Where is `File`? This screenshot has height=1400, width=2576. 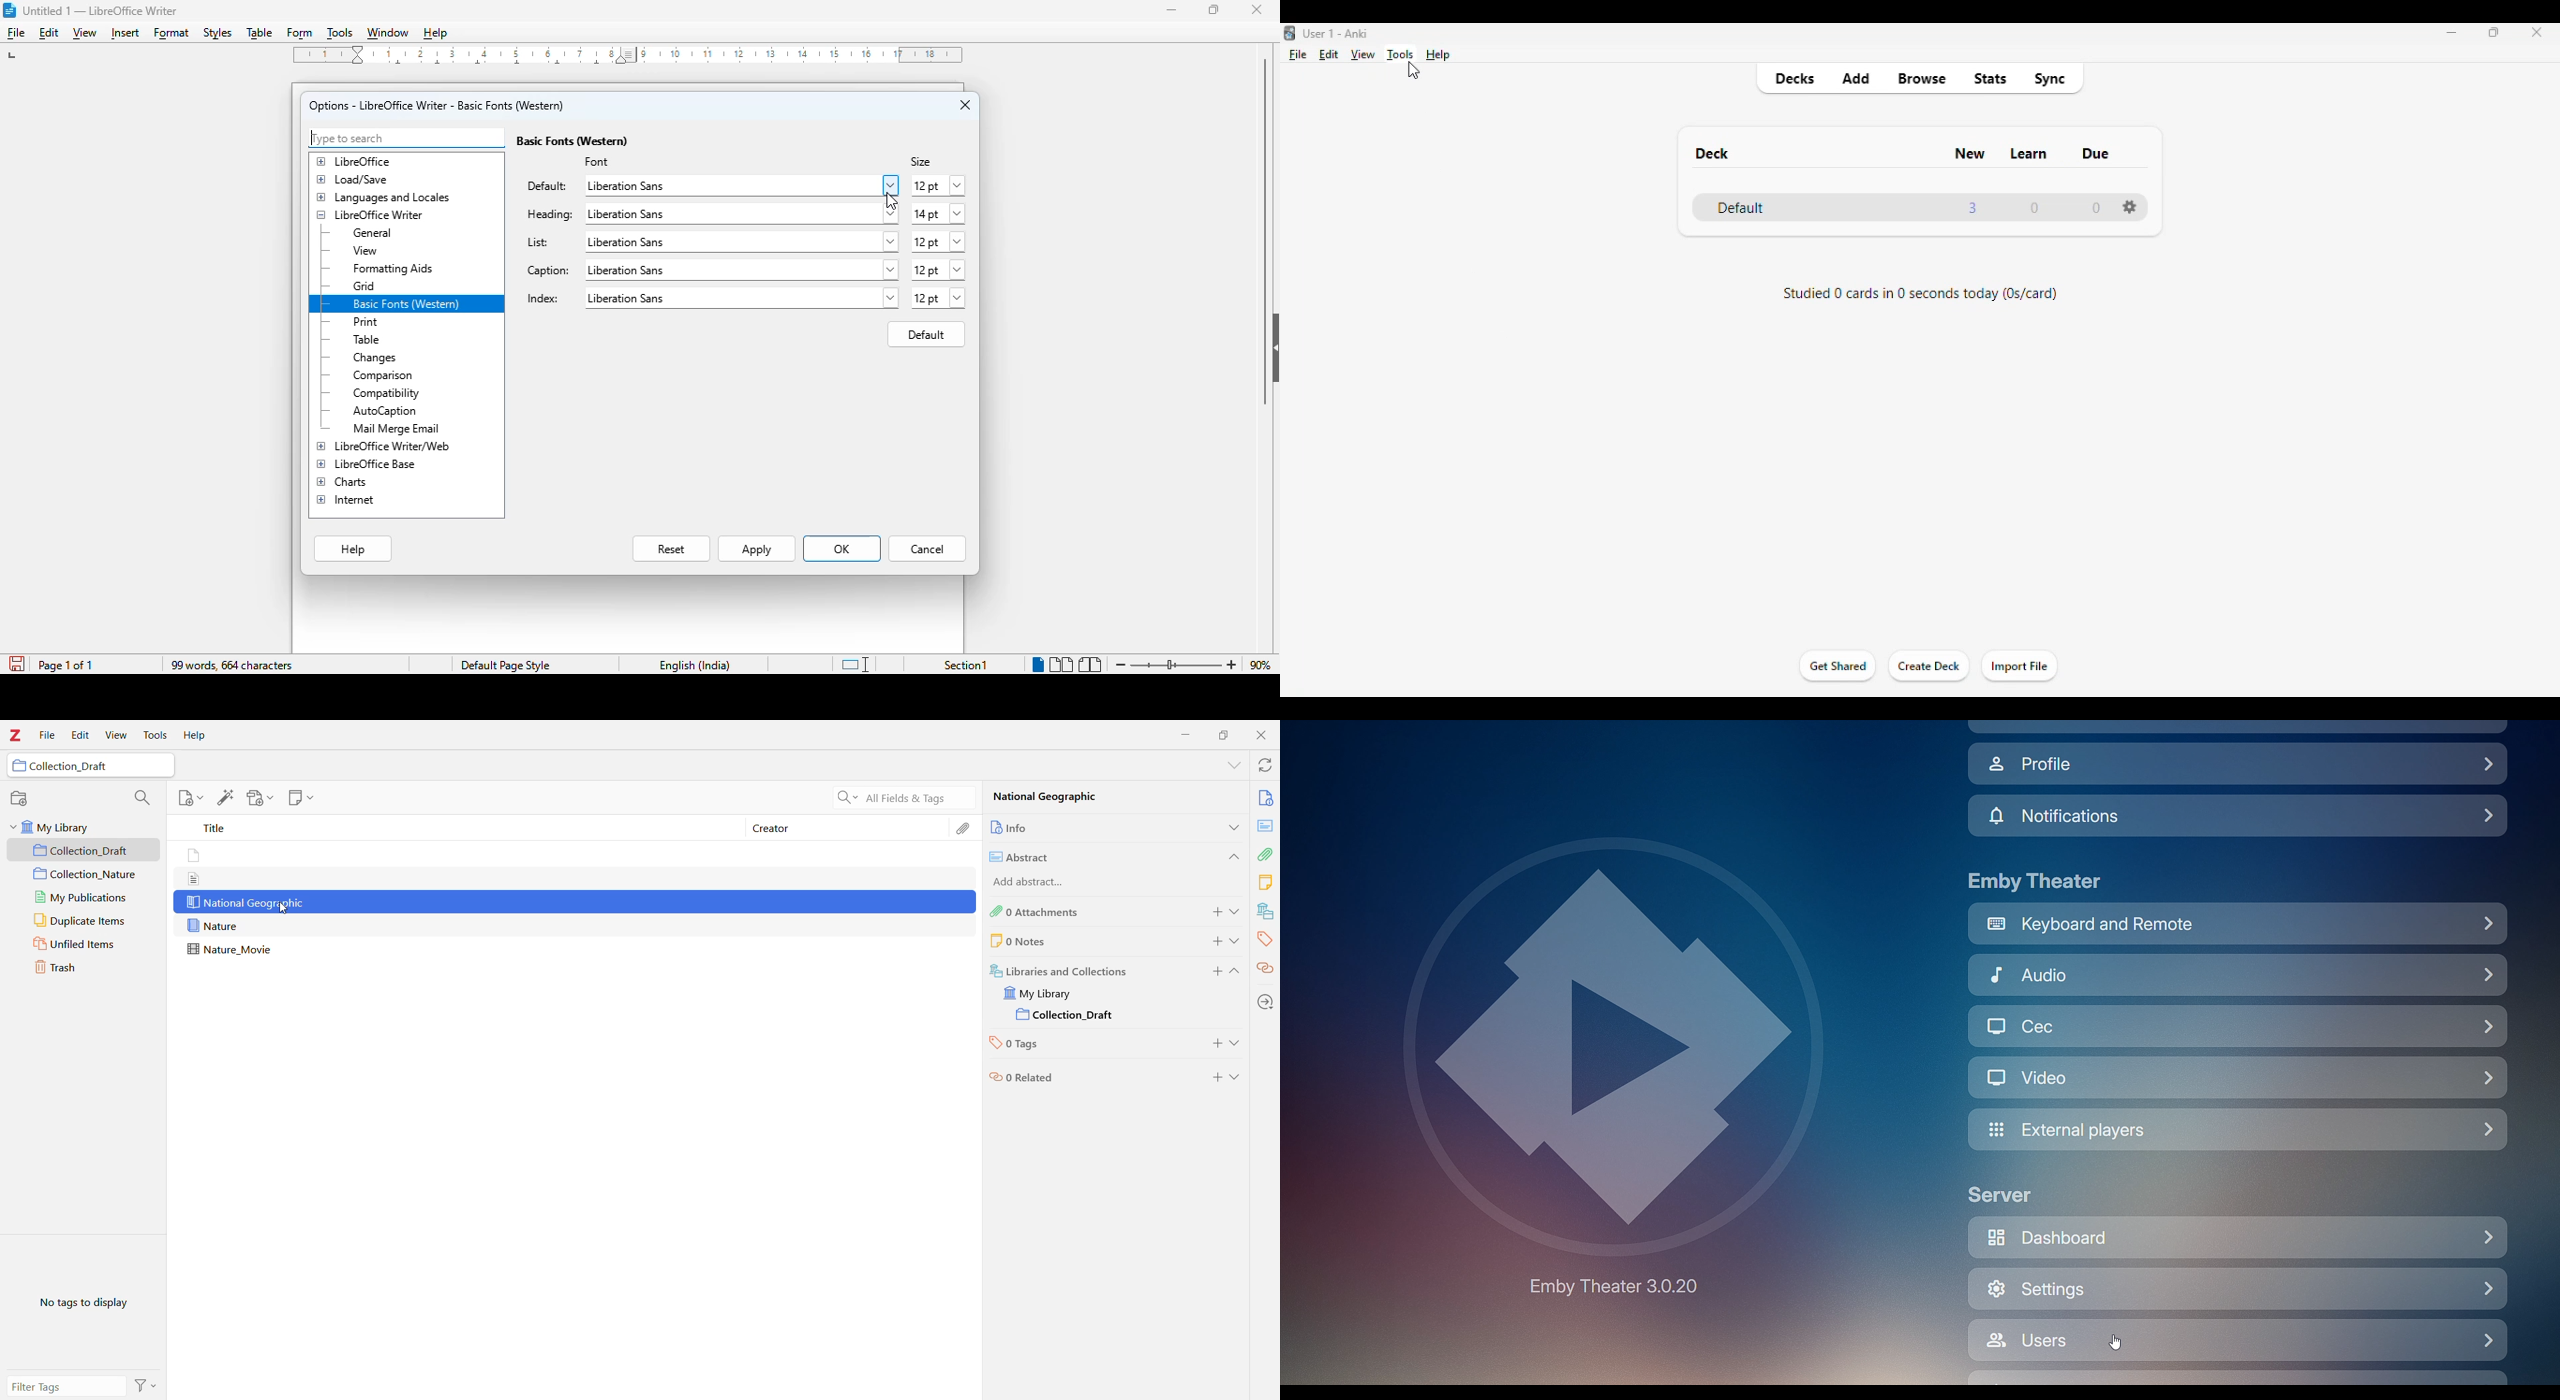
File is located at coordinates (48, 736).